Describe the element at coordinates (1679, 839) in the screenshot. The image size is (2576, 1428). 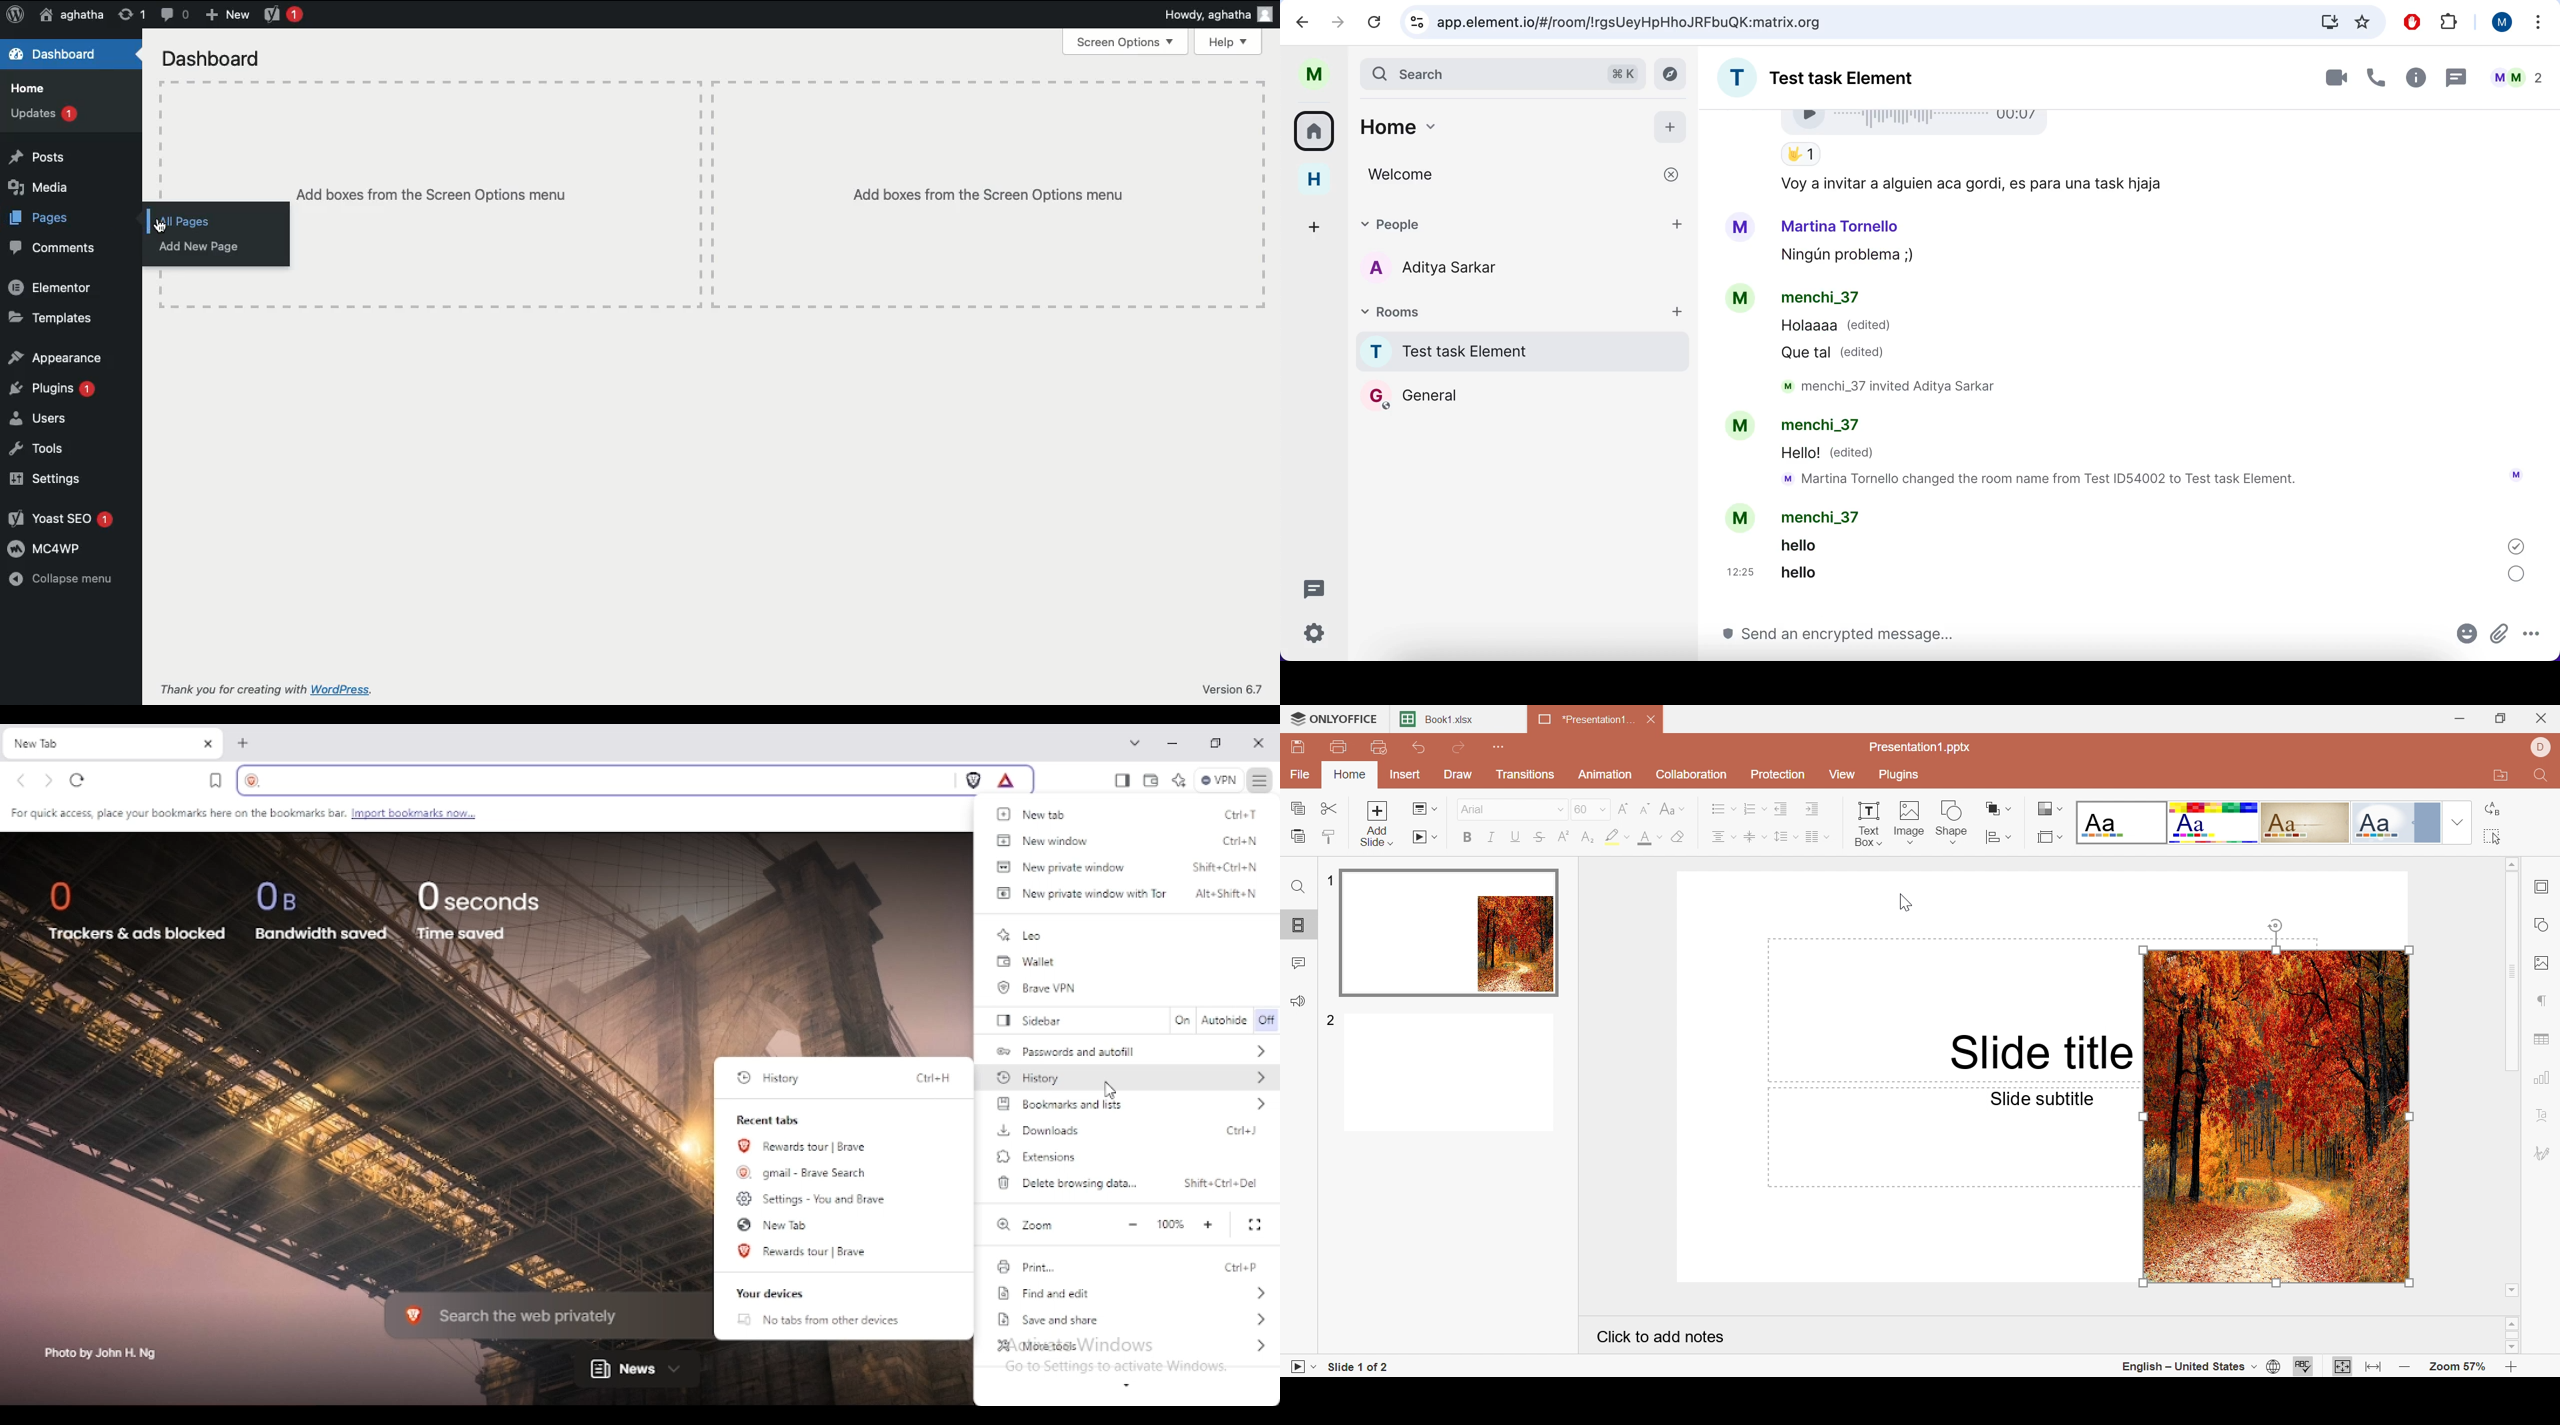
I see `Clear` at that location.